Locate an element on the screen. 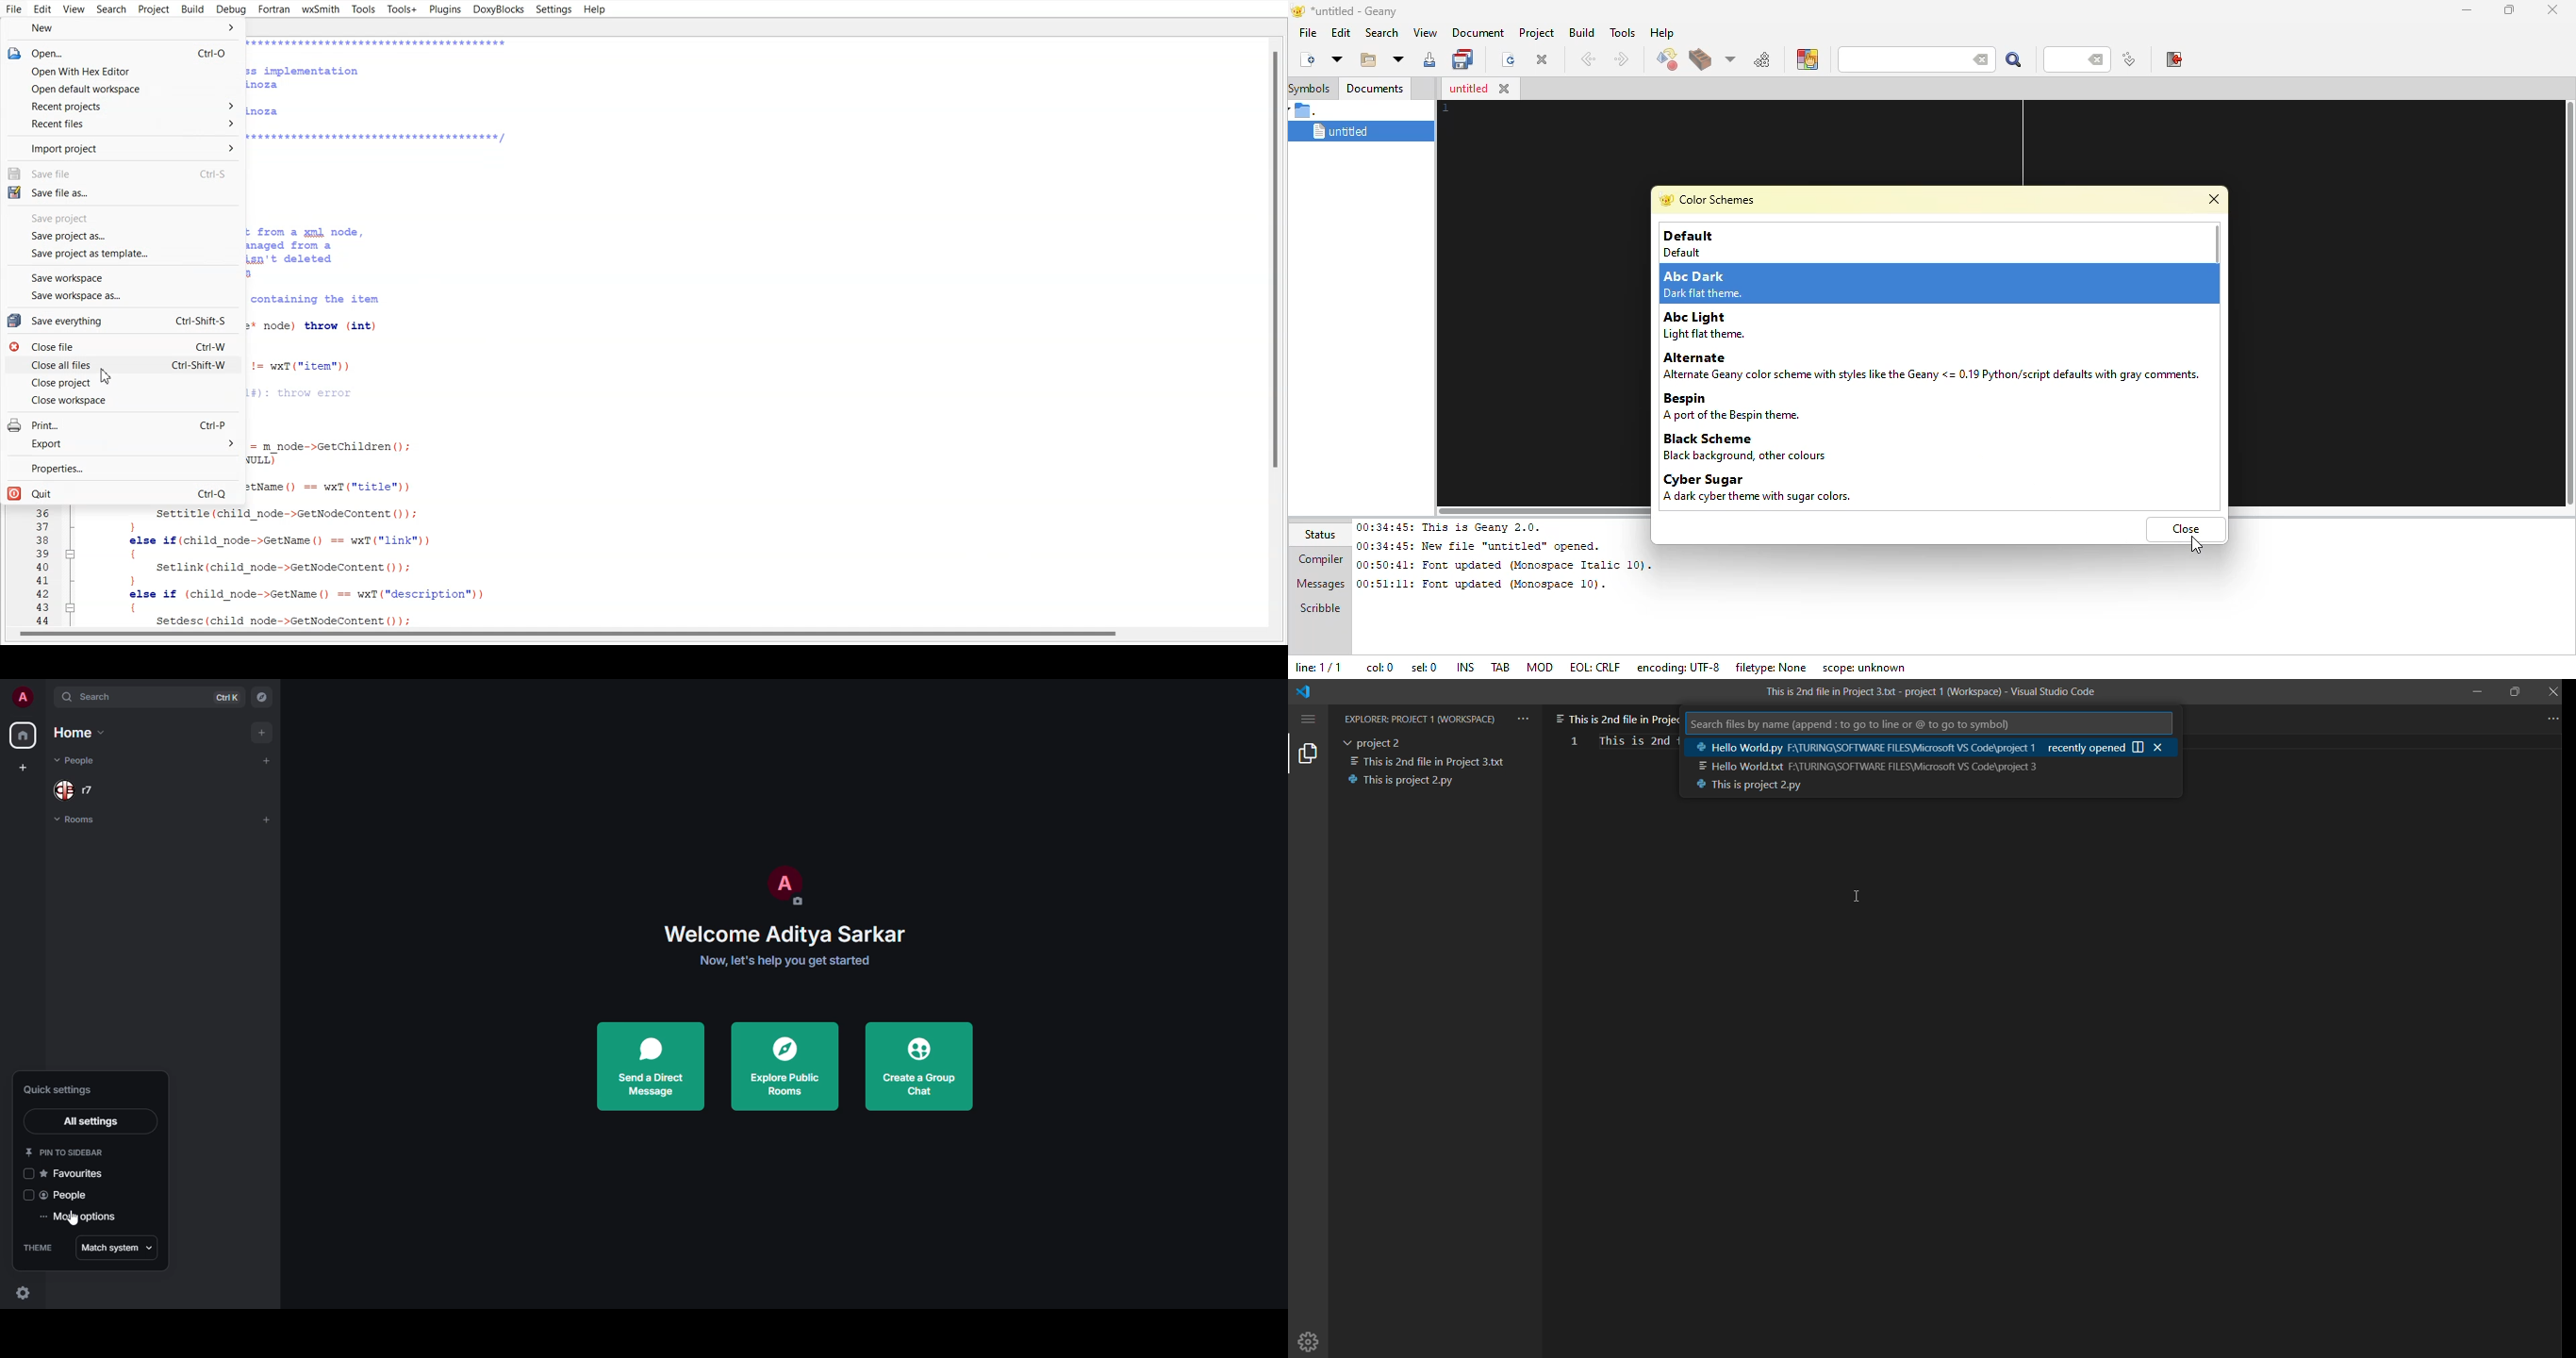 This screenshot has height=1372, width=2576. cursor is located at coordinates (74, 1219).